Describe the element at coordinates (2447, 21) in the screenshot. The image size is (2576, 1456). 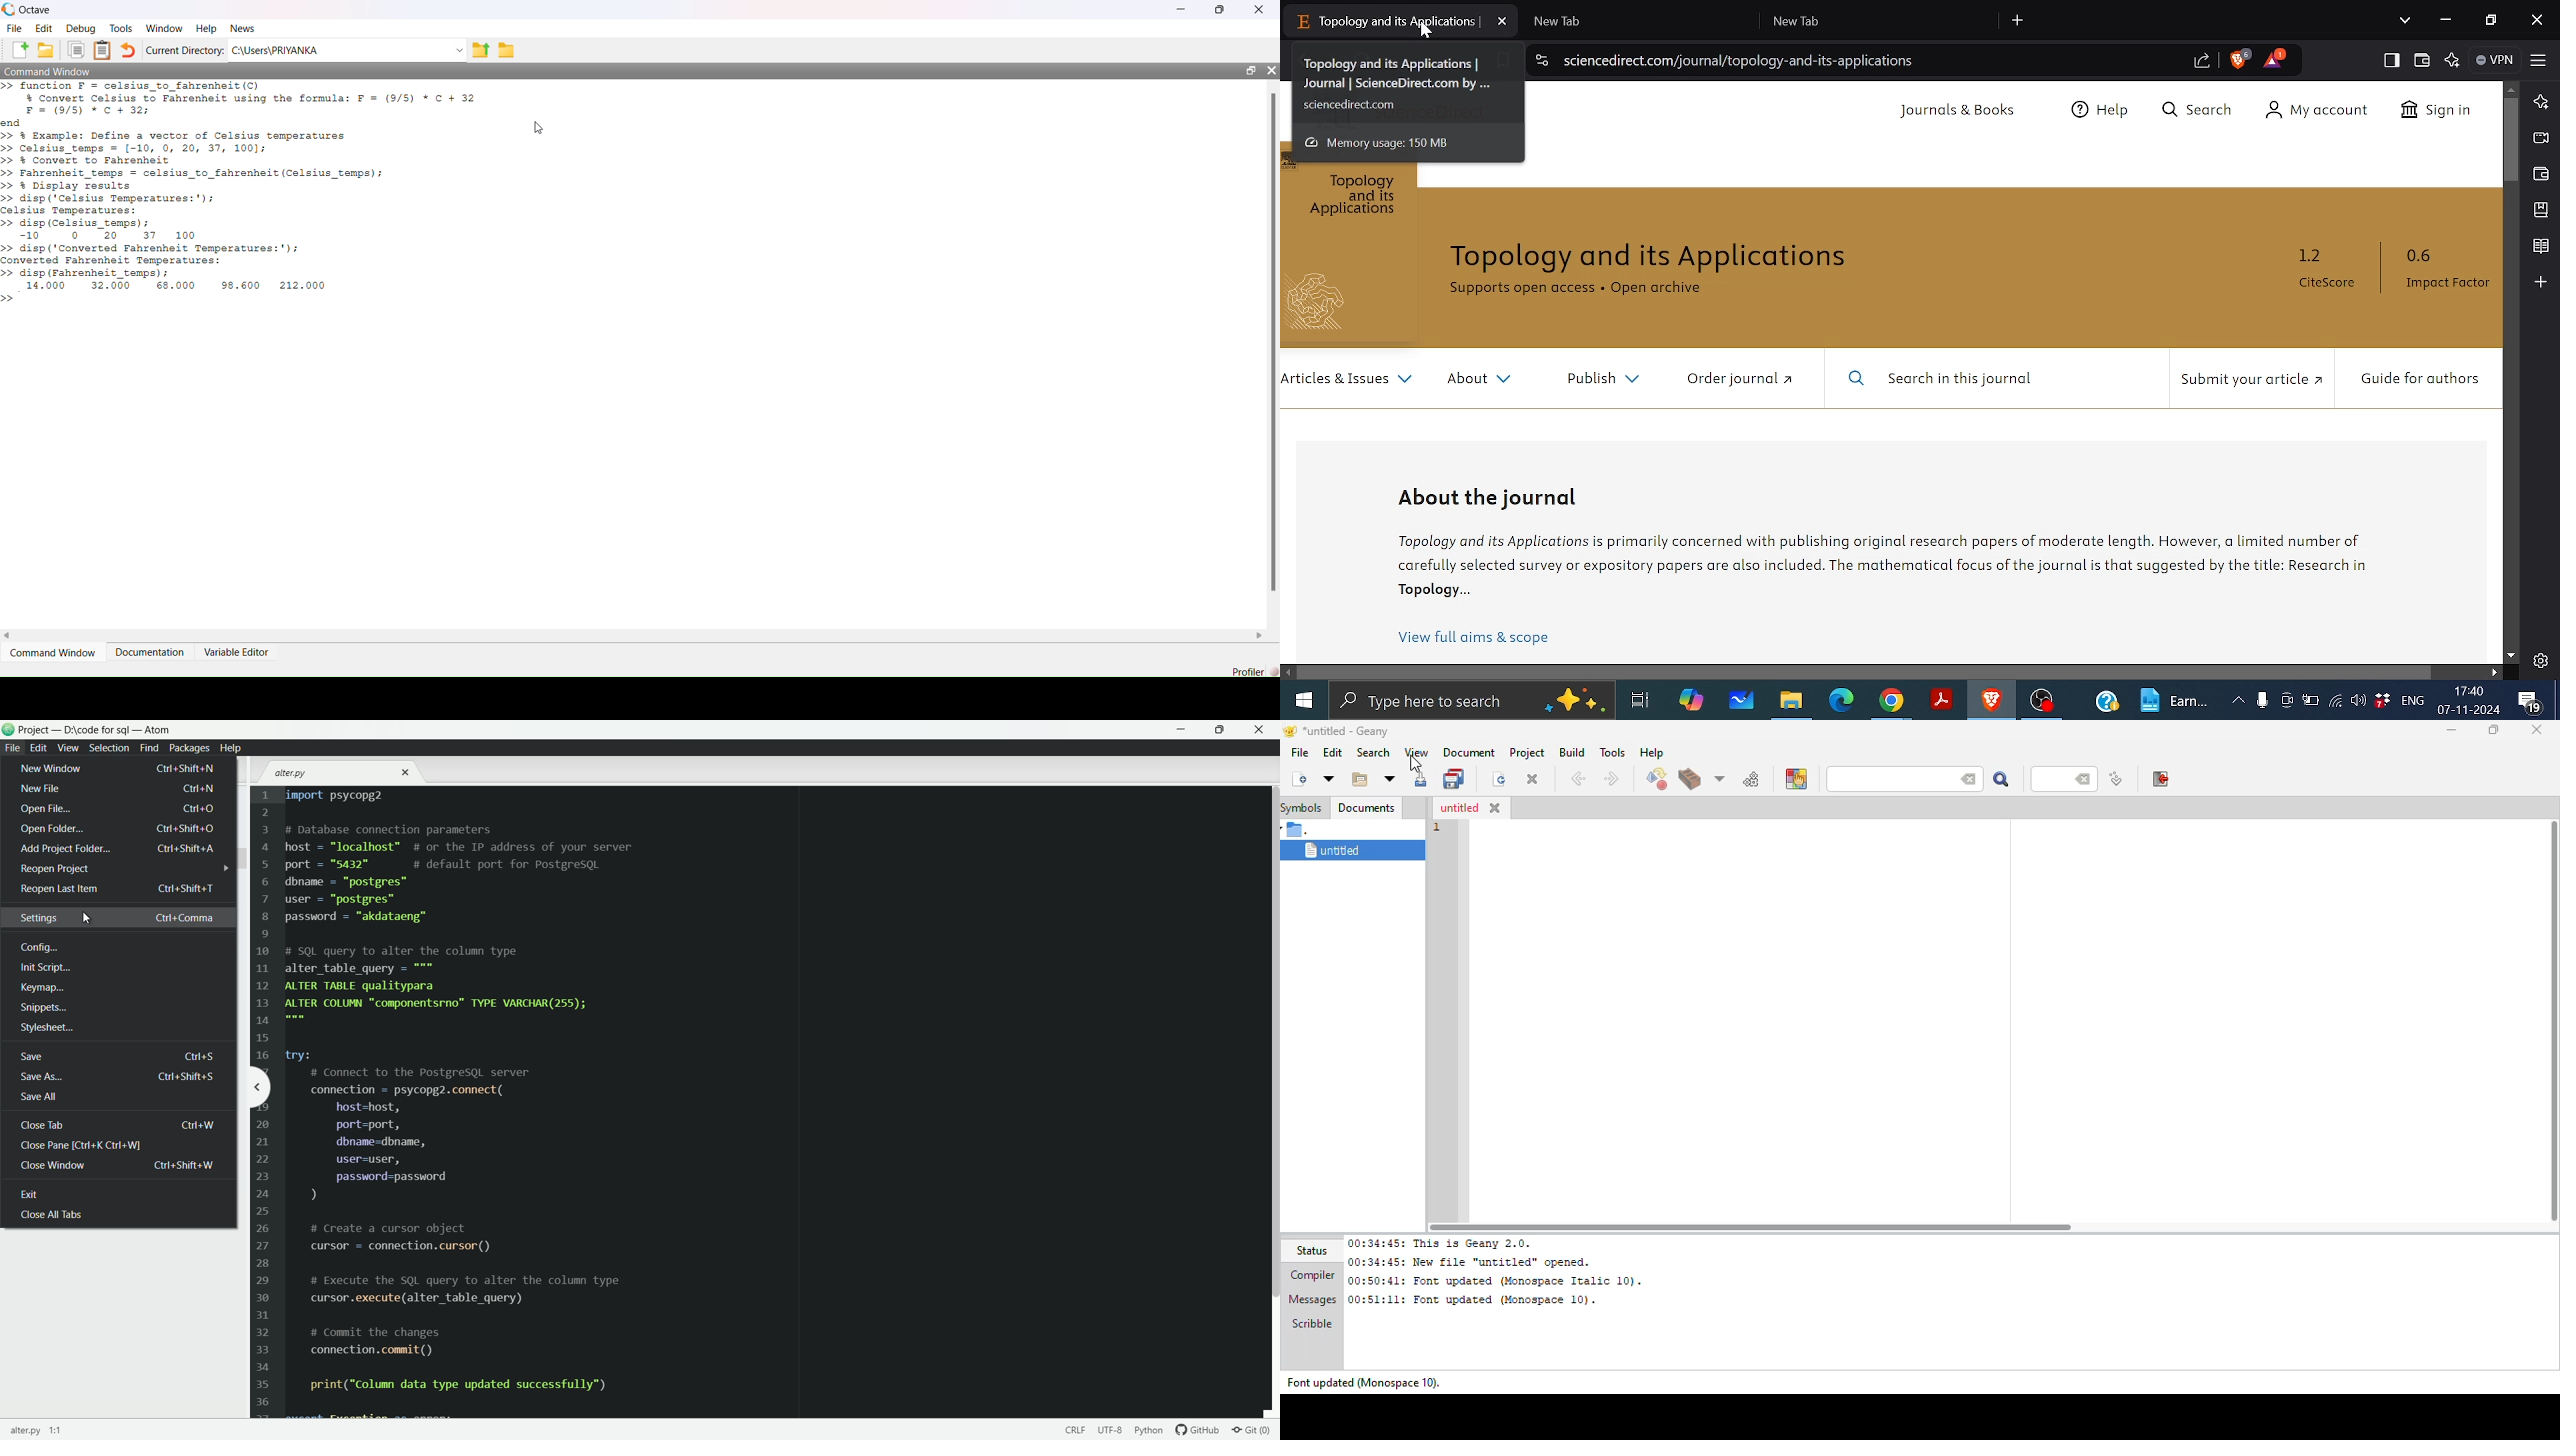
I see `Minimize` at that location.